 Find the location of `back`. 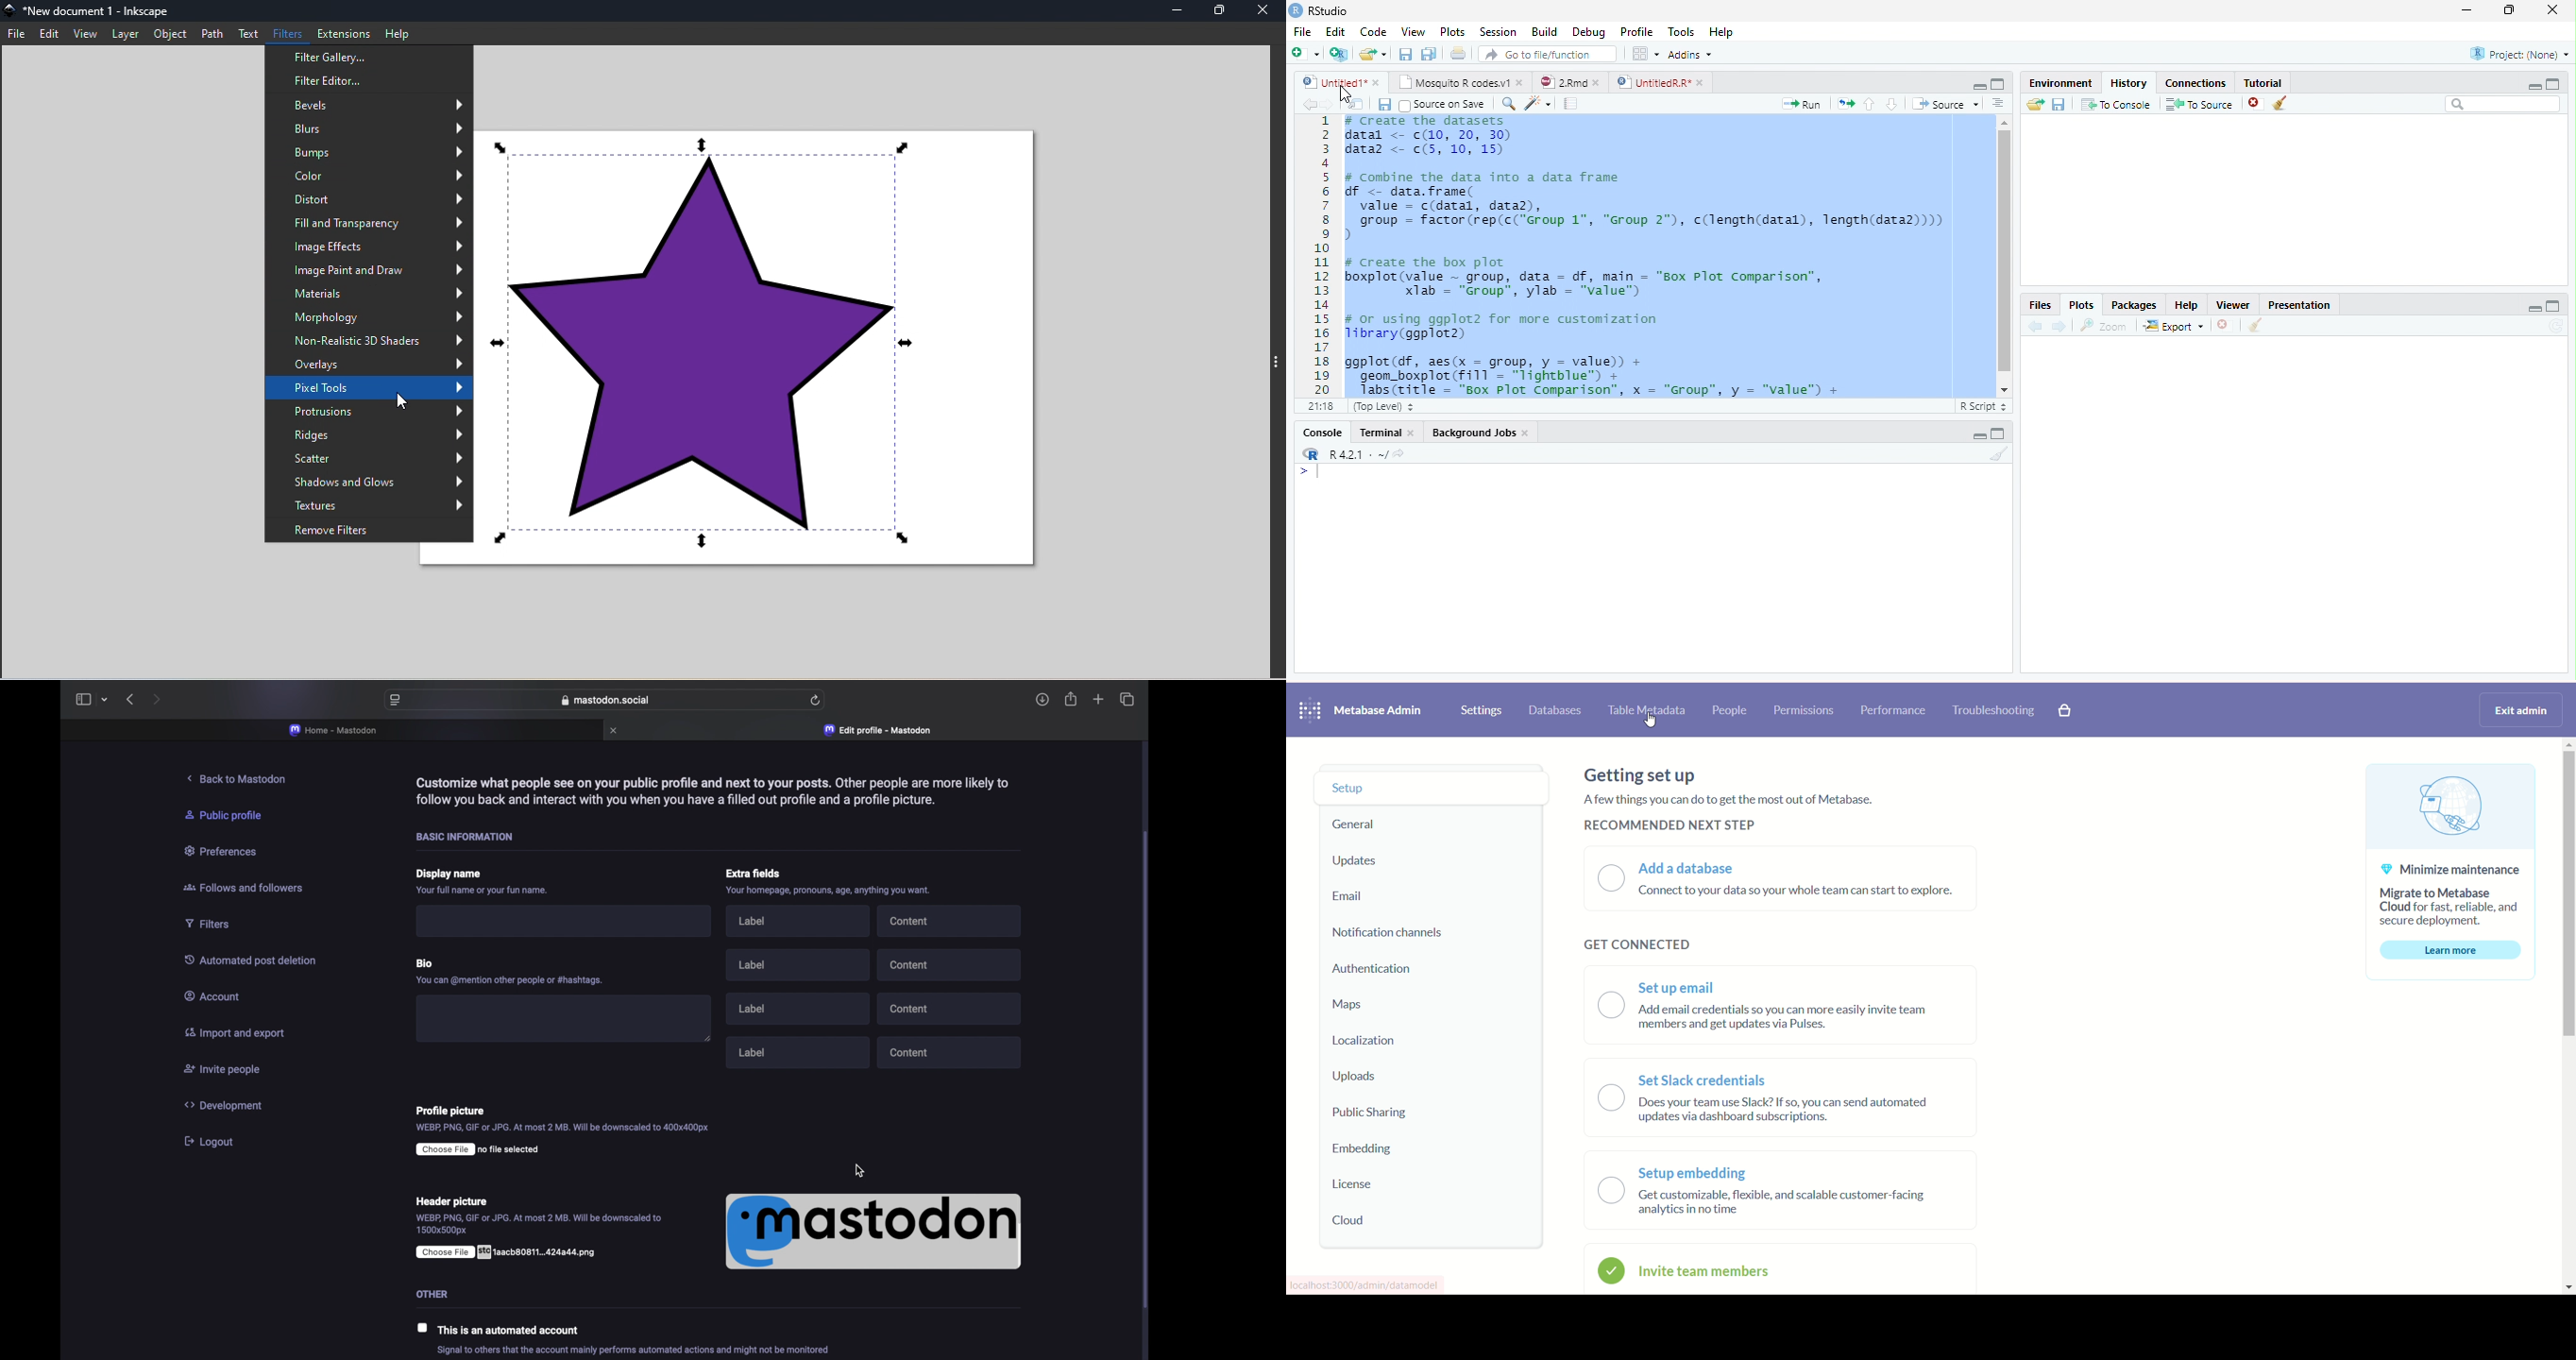

back is located at coordinates (130, 700).